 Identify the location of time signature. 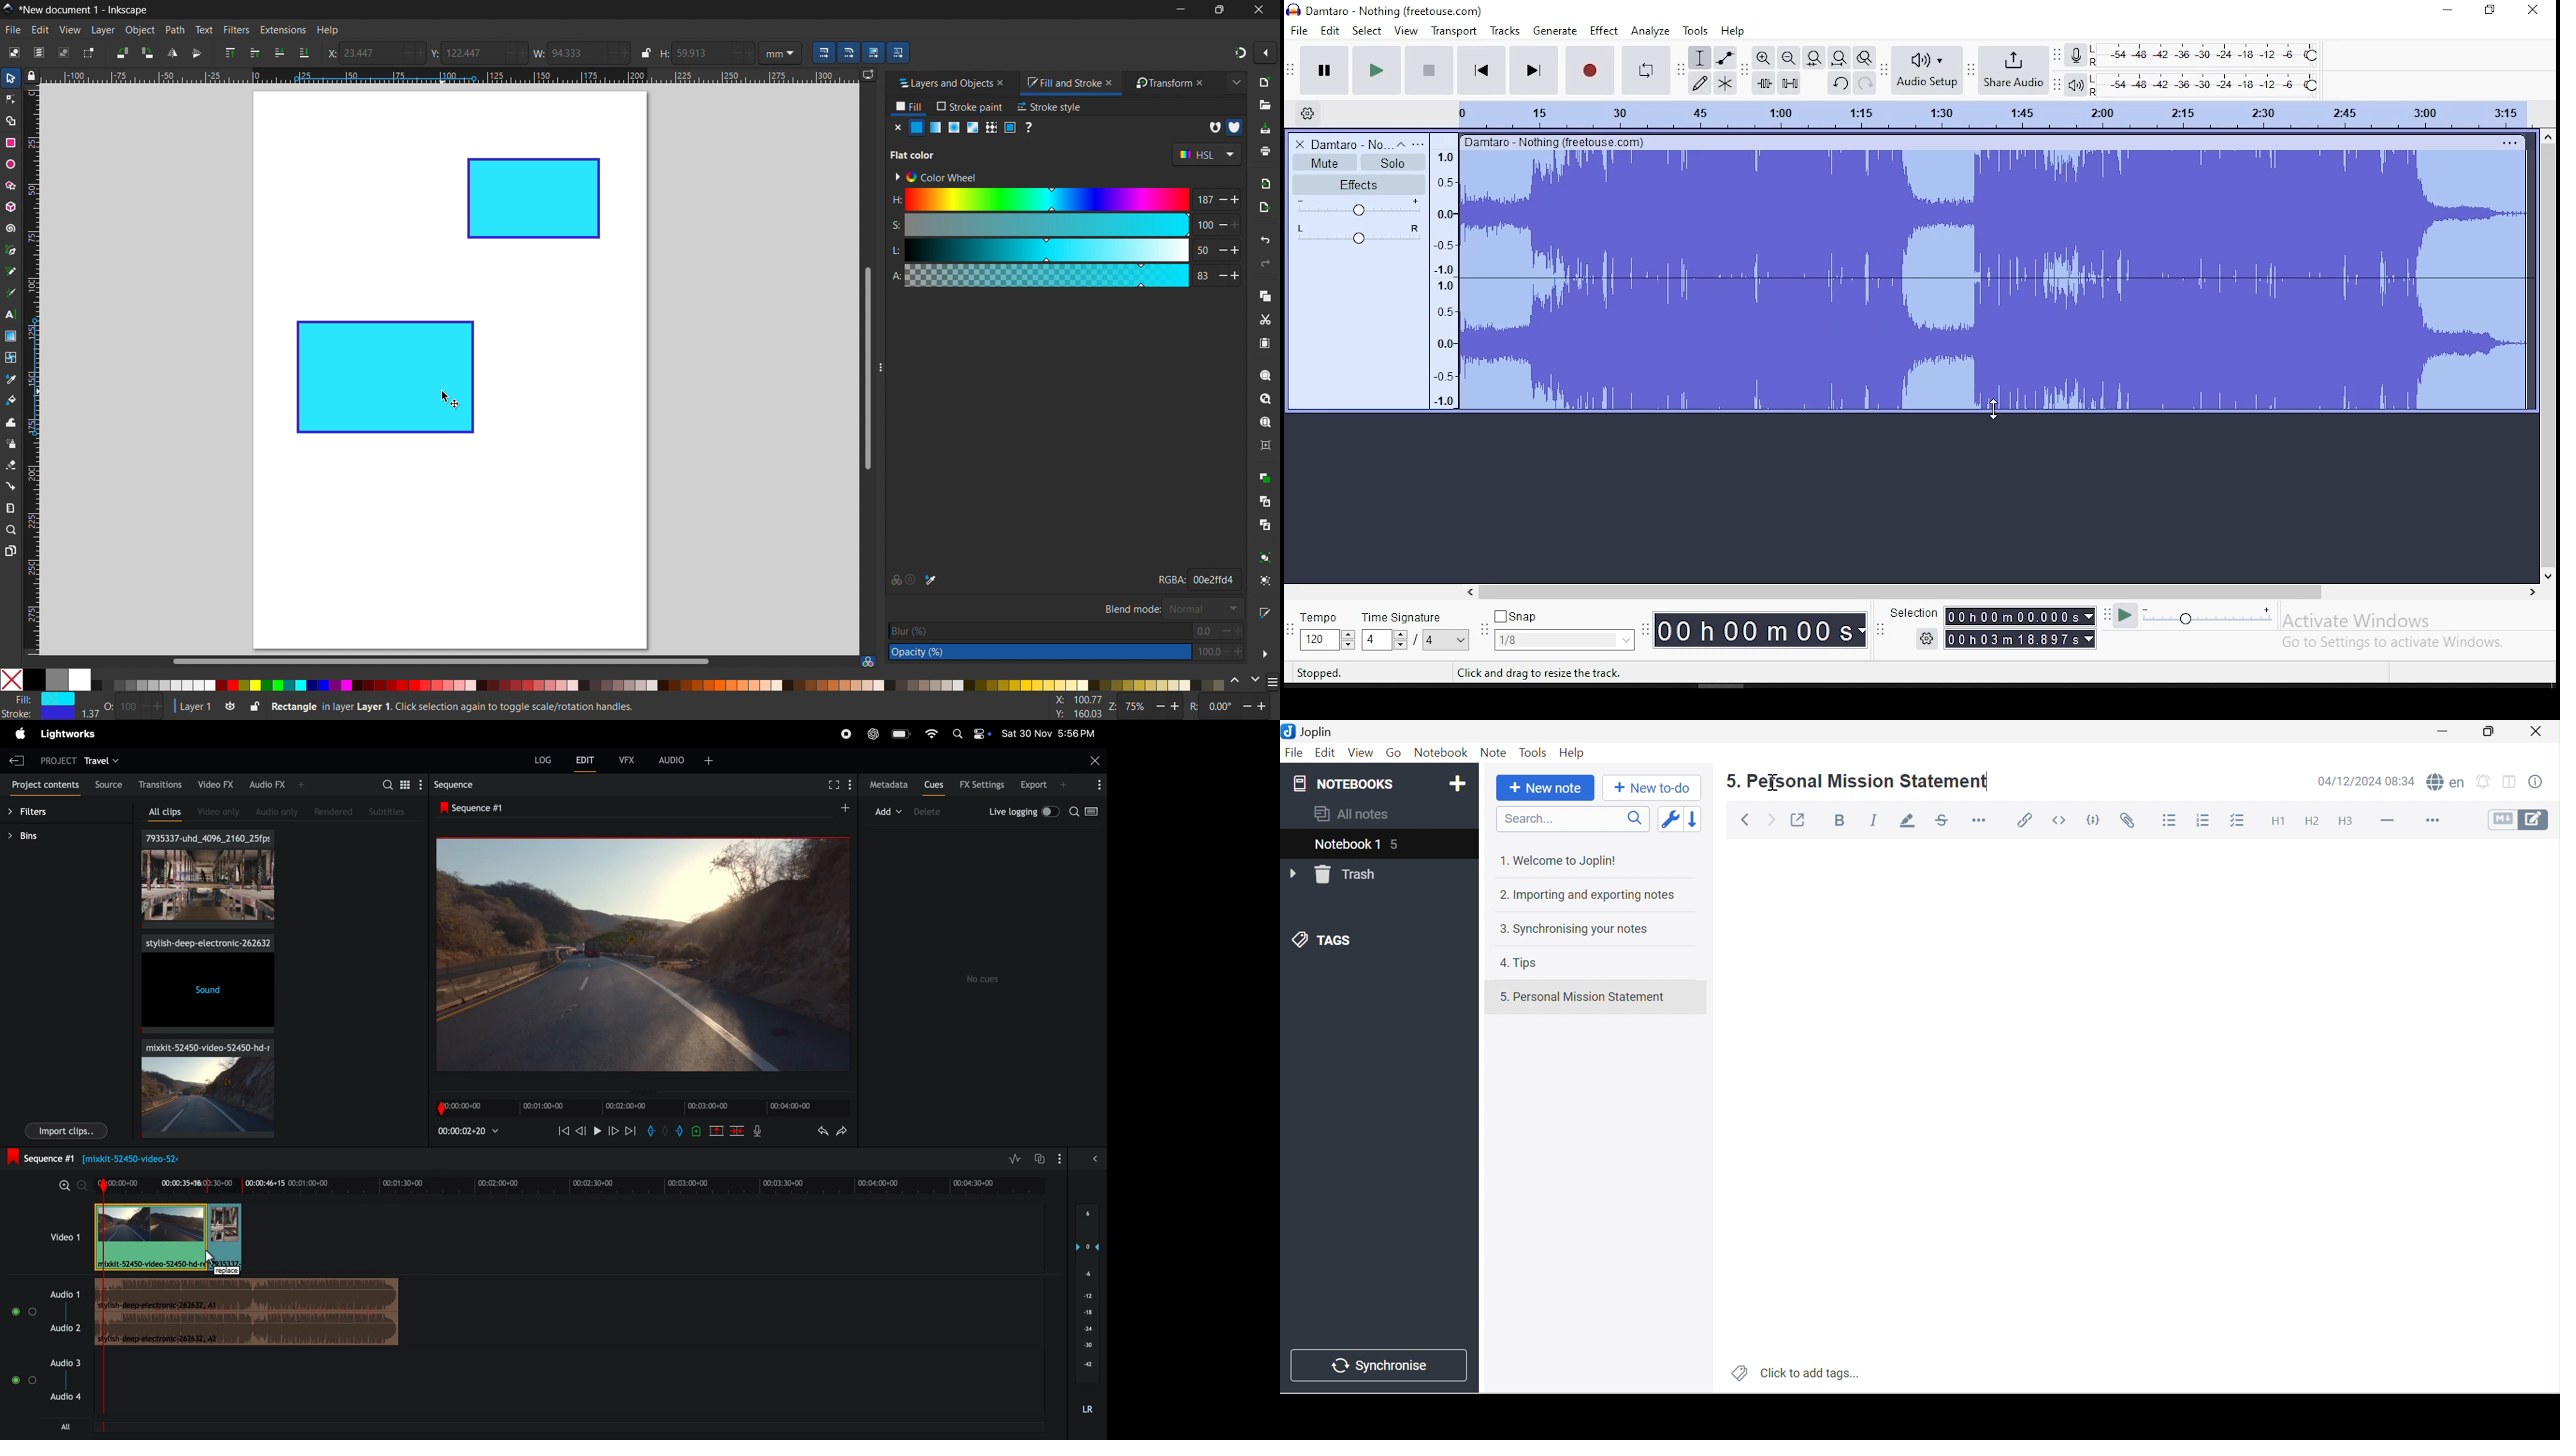
(1413, 615).